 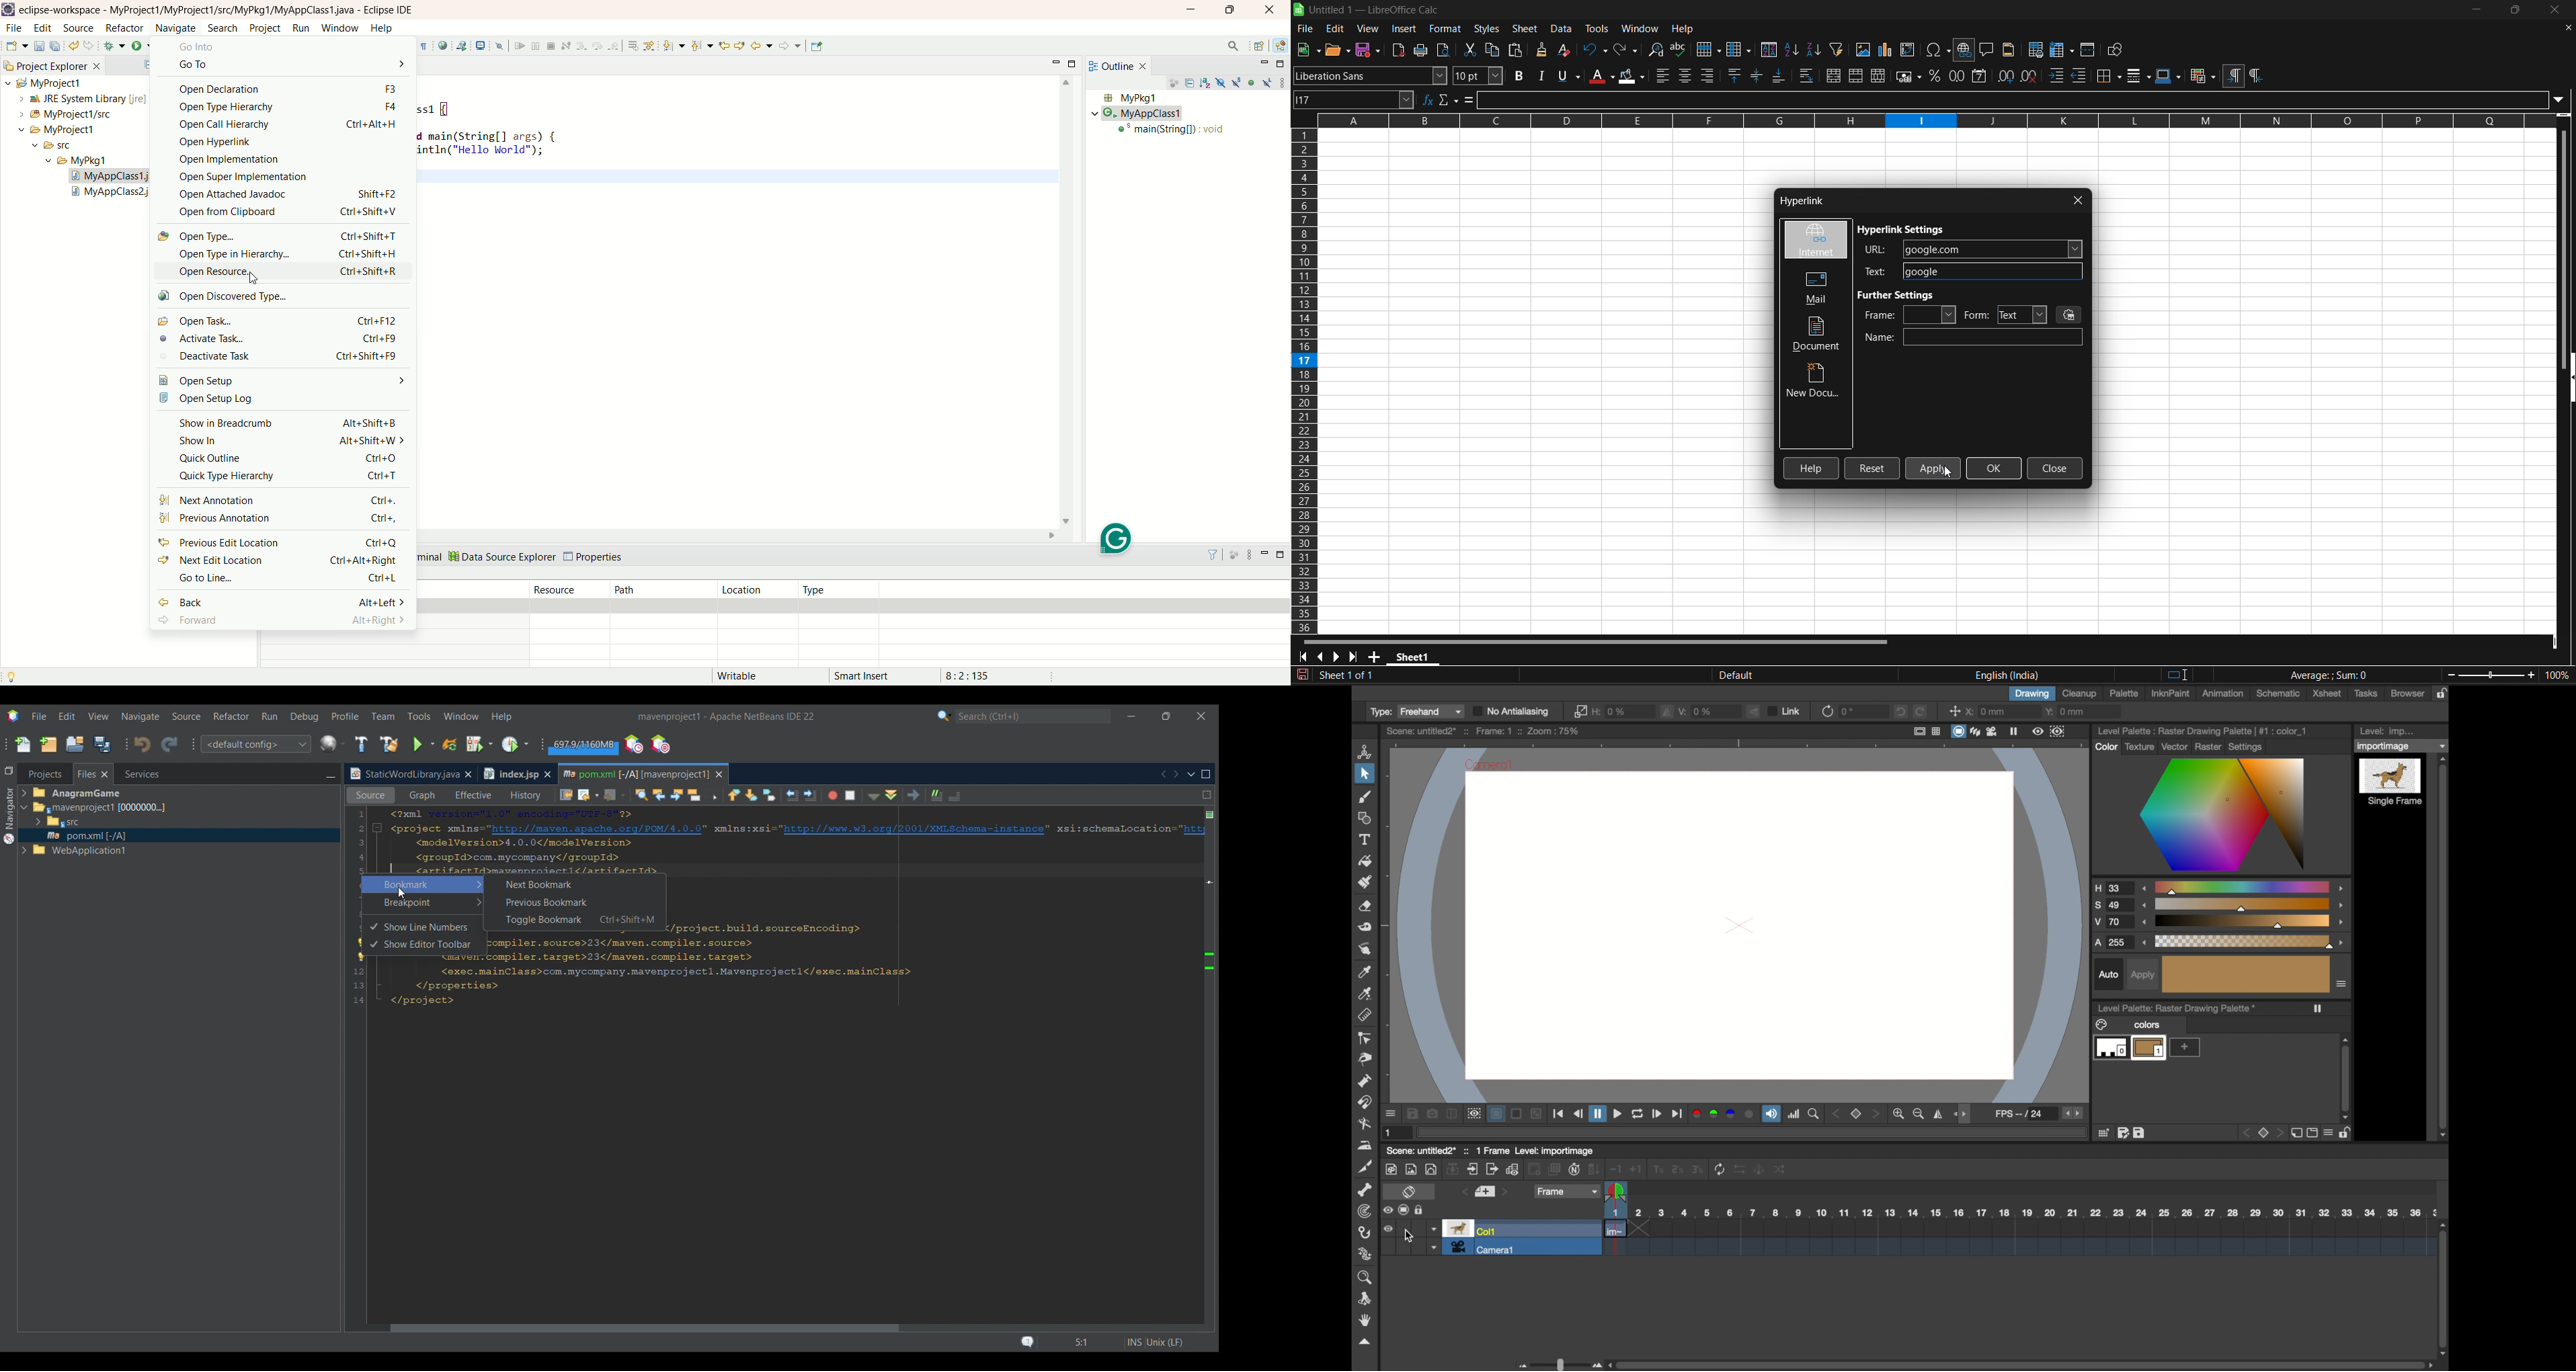 What do you see at coordinates (2169, 76) in the screenshot?
I see `border colors` at bounding box center [2169, 76].